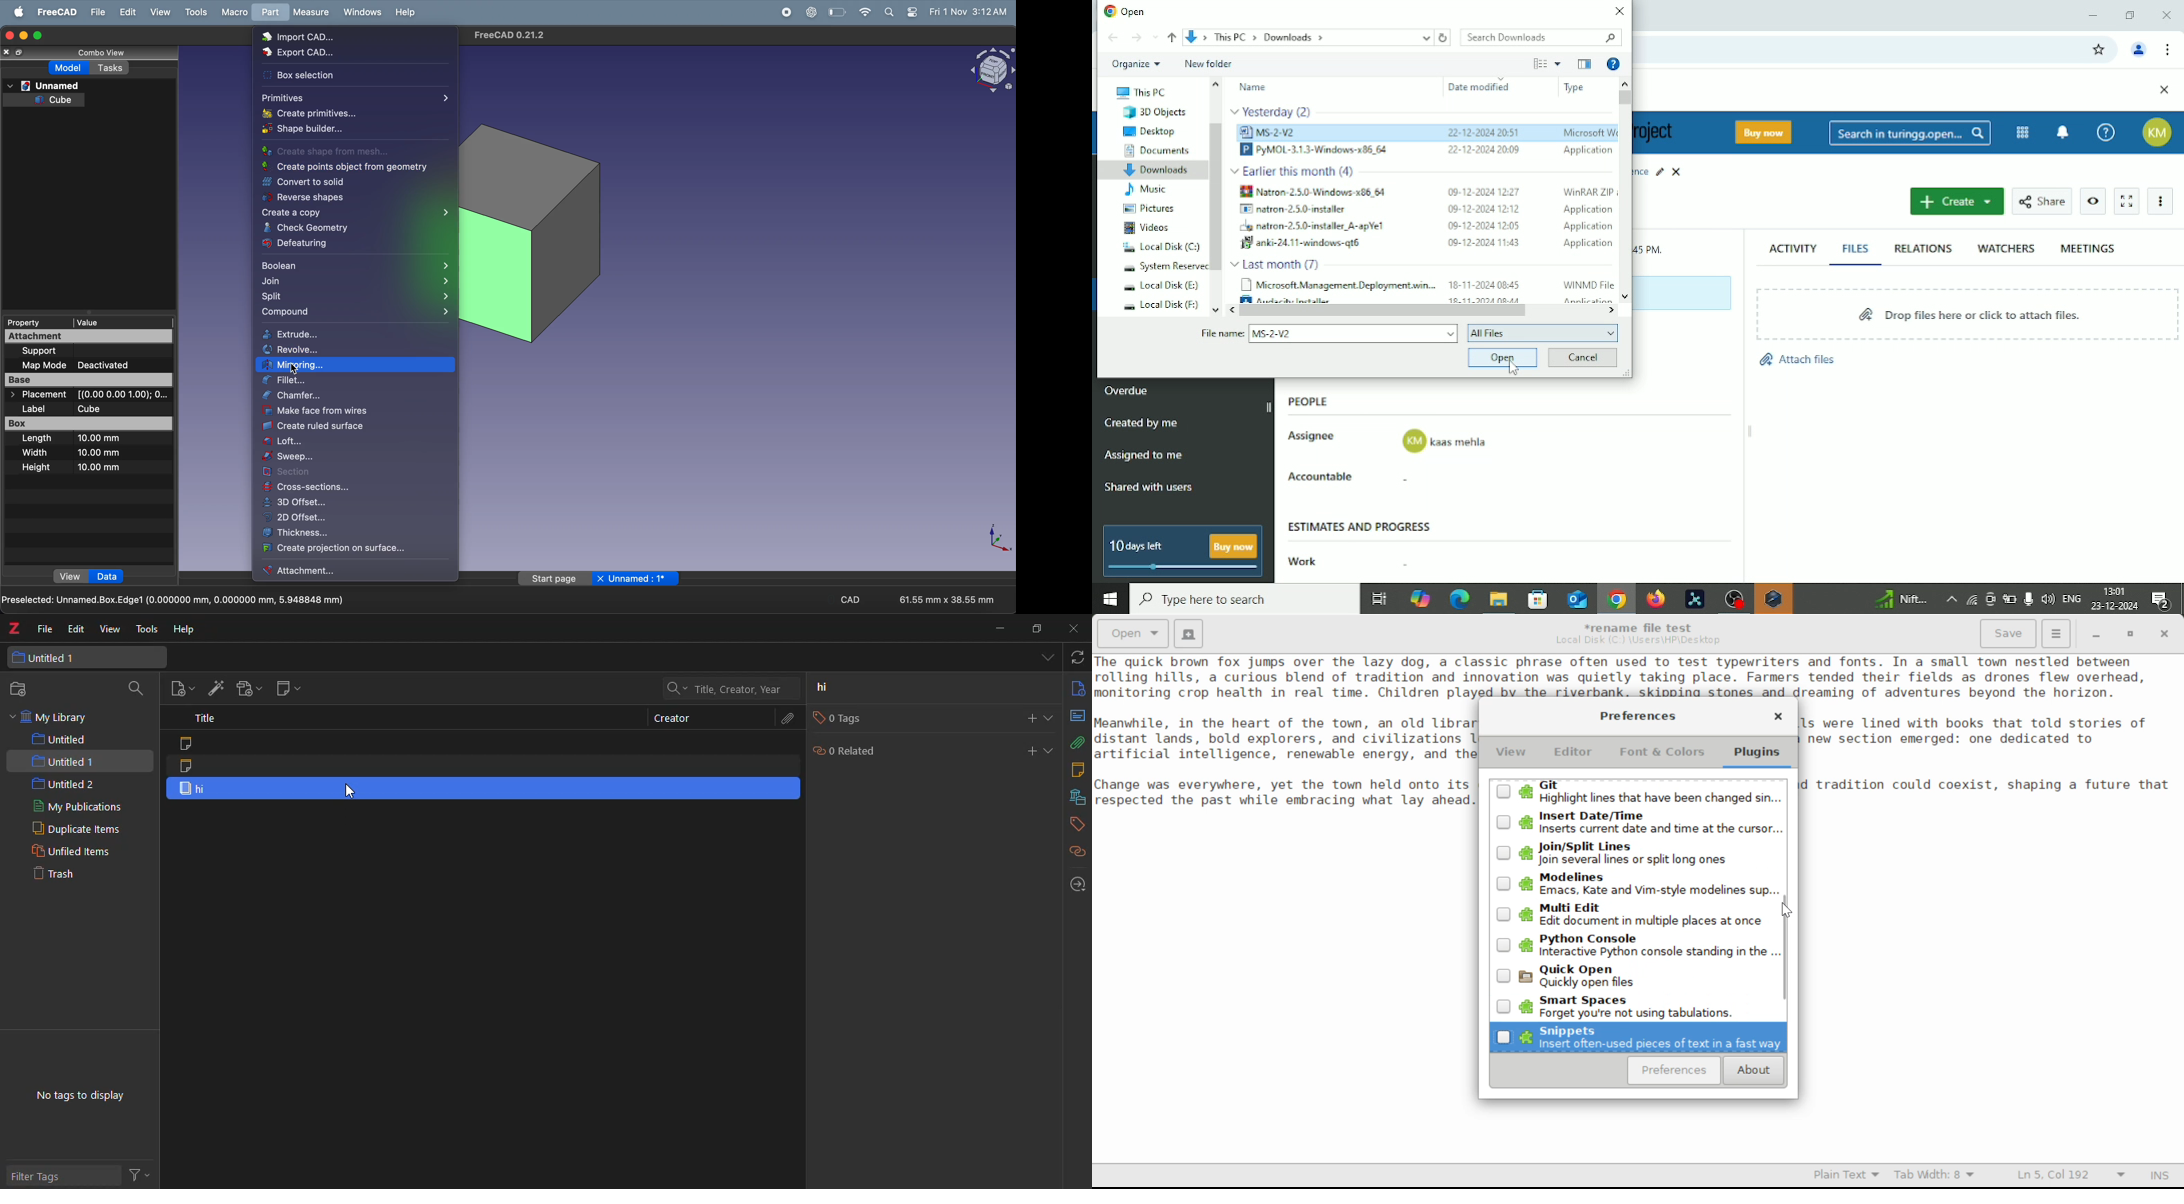 This screenshot has width=2184, height=1204. Describe the element at coordinates (348, 166) in the screenshot. I see `create points object from geometry` at that location.